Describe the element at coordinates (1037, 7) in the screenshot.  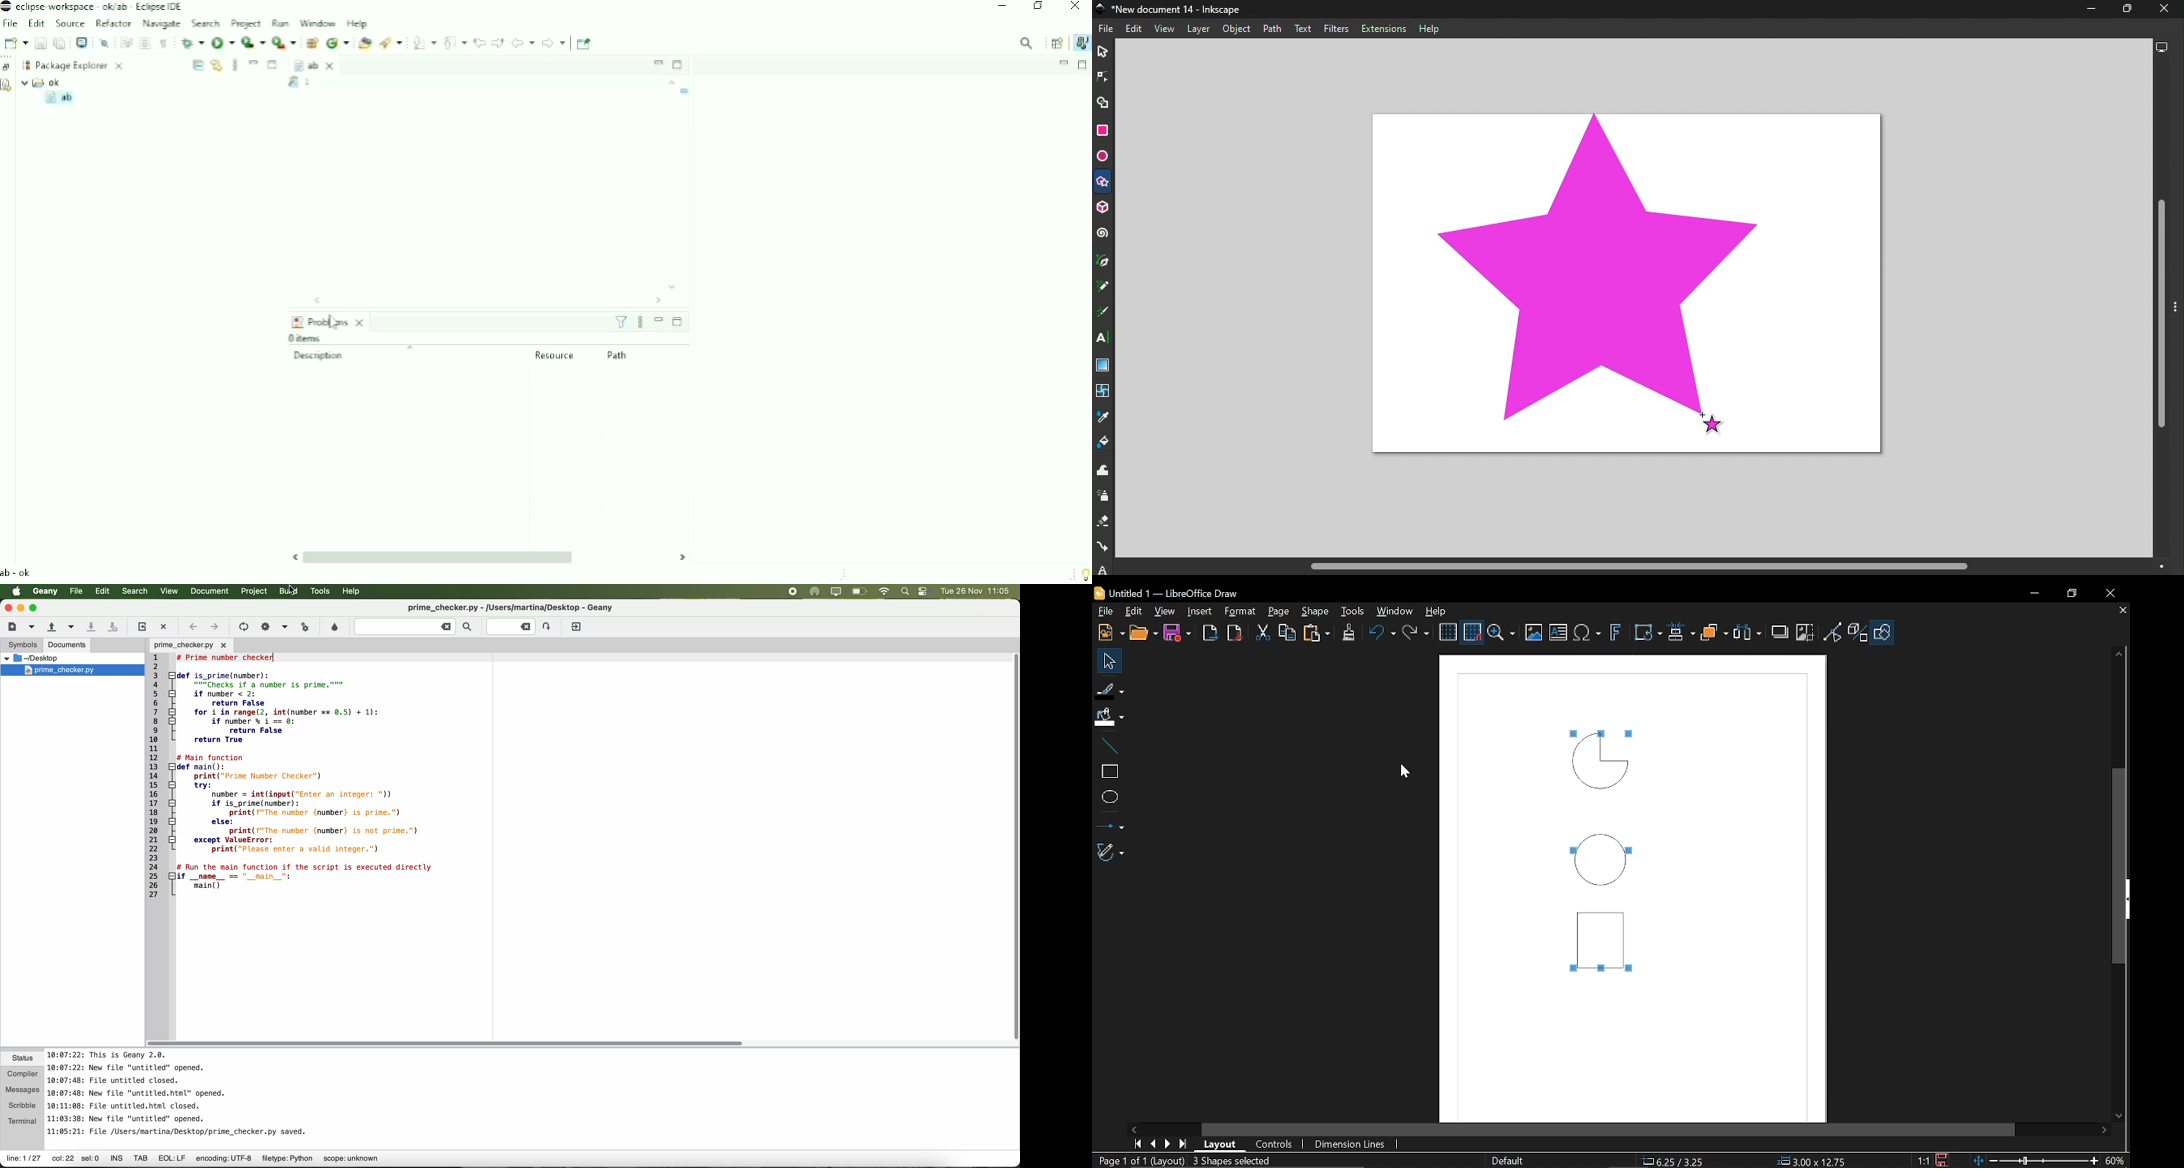
I see `Restore down` at that location.